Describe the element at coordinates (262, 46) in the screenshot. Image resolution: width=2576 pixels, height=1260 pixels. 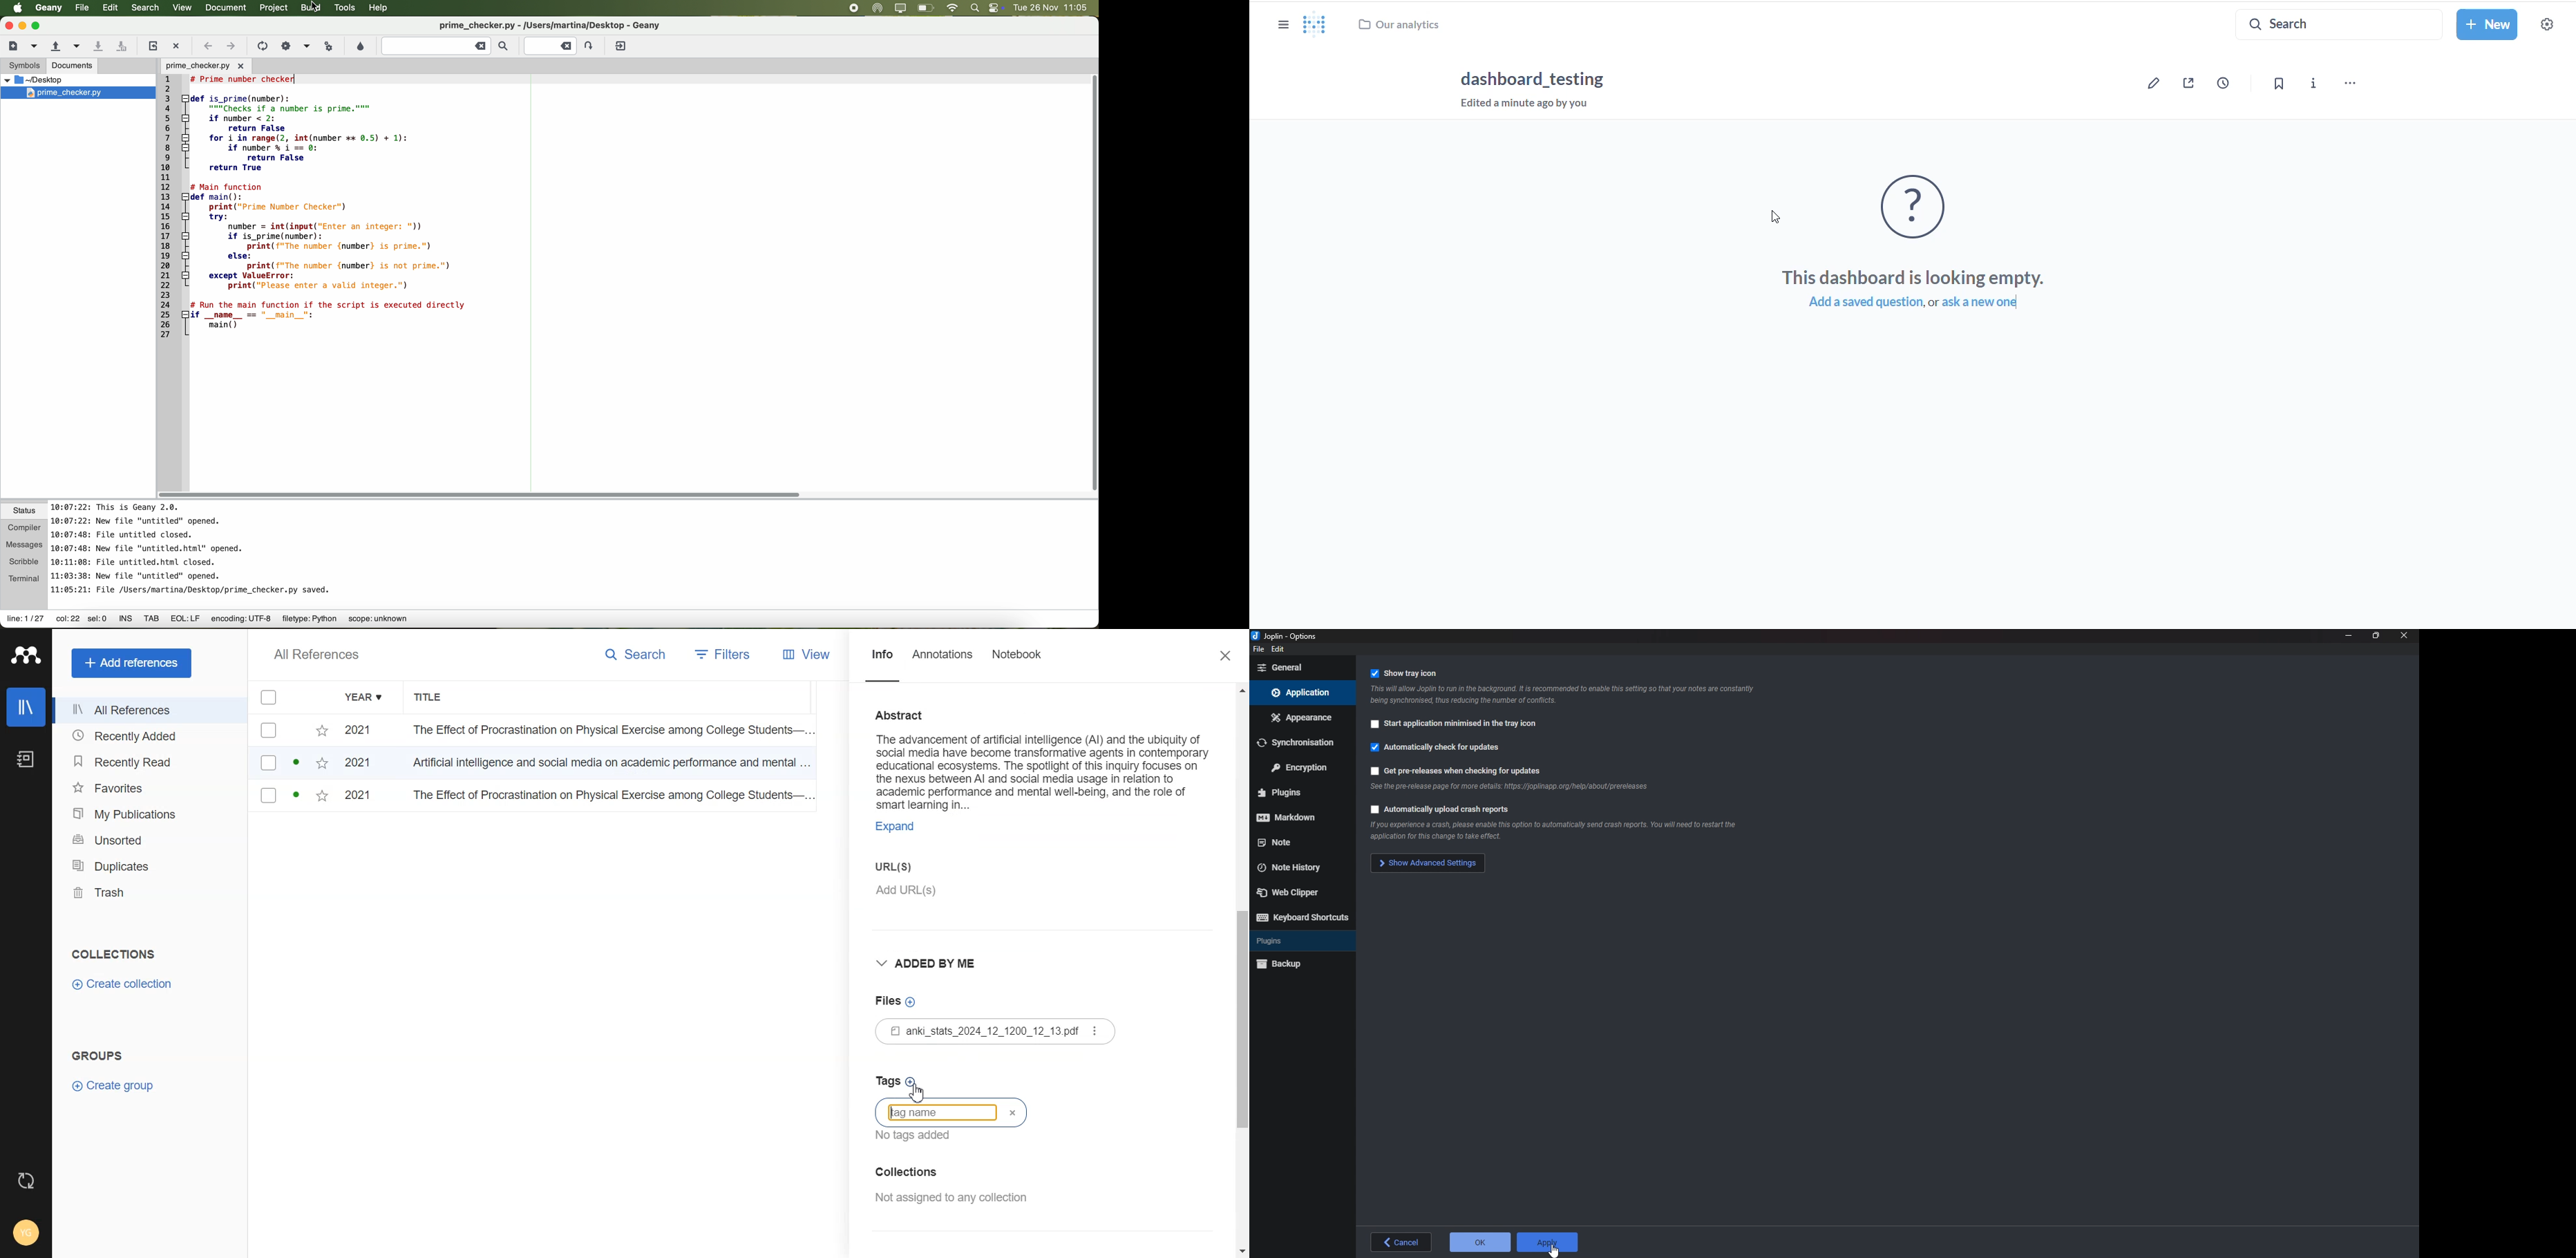
I see `icon` at that location.